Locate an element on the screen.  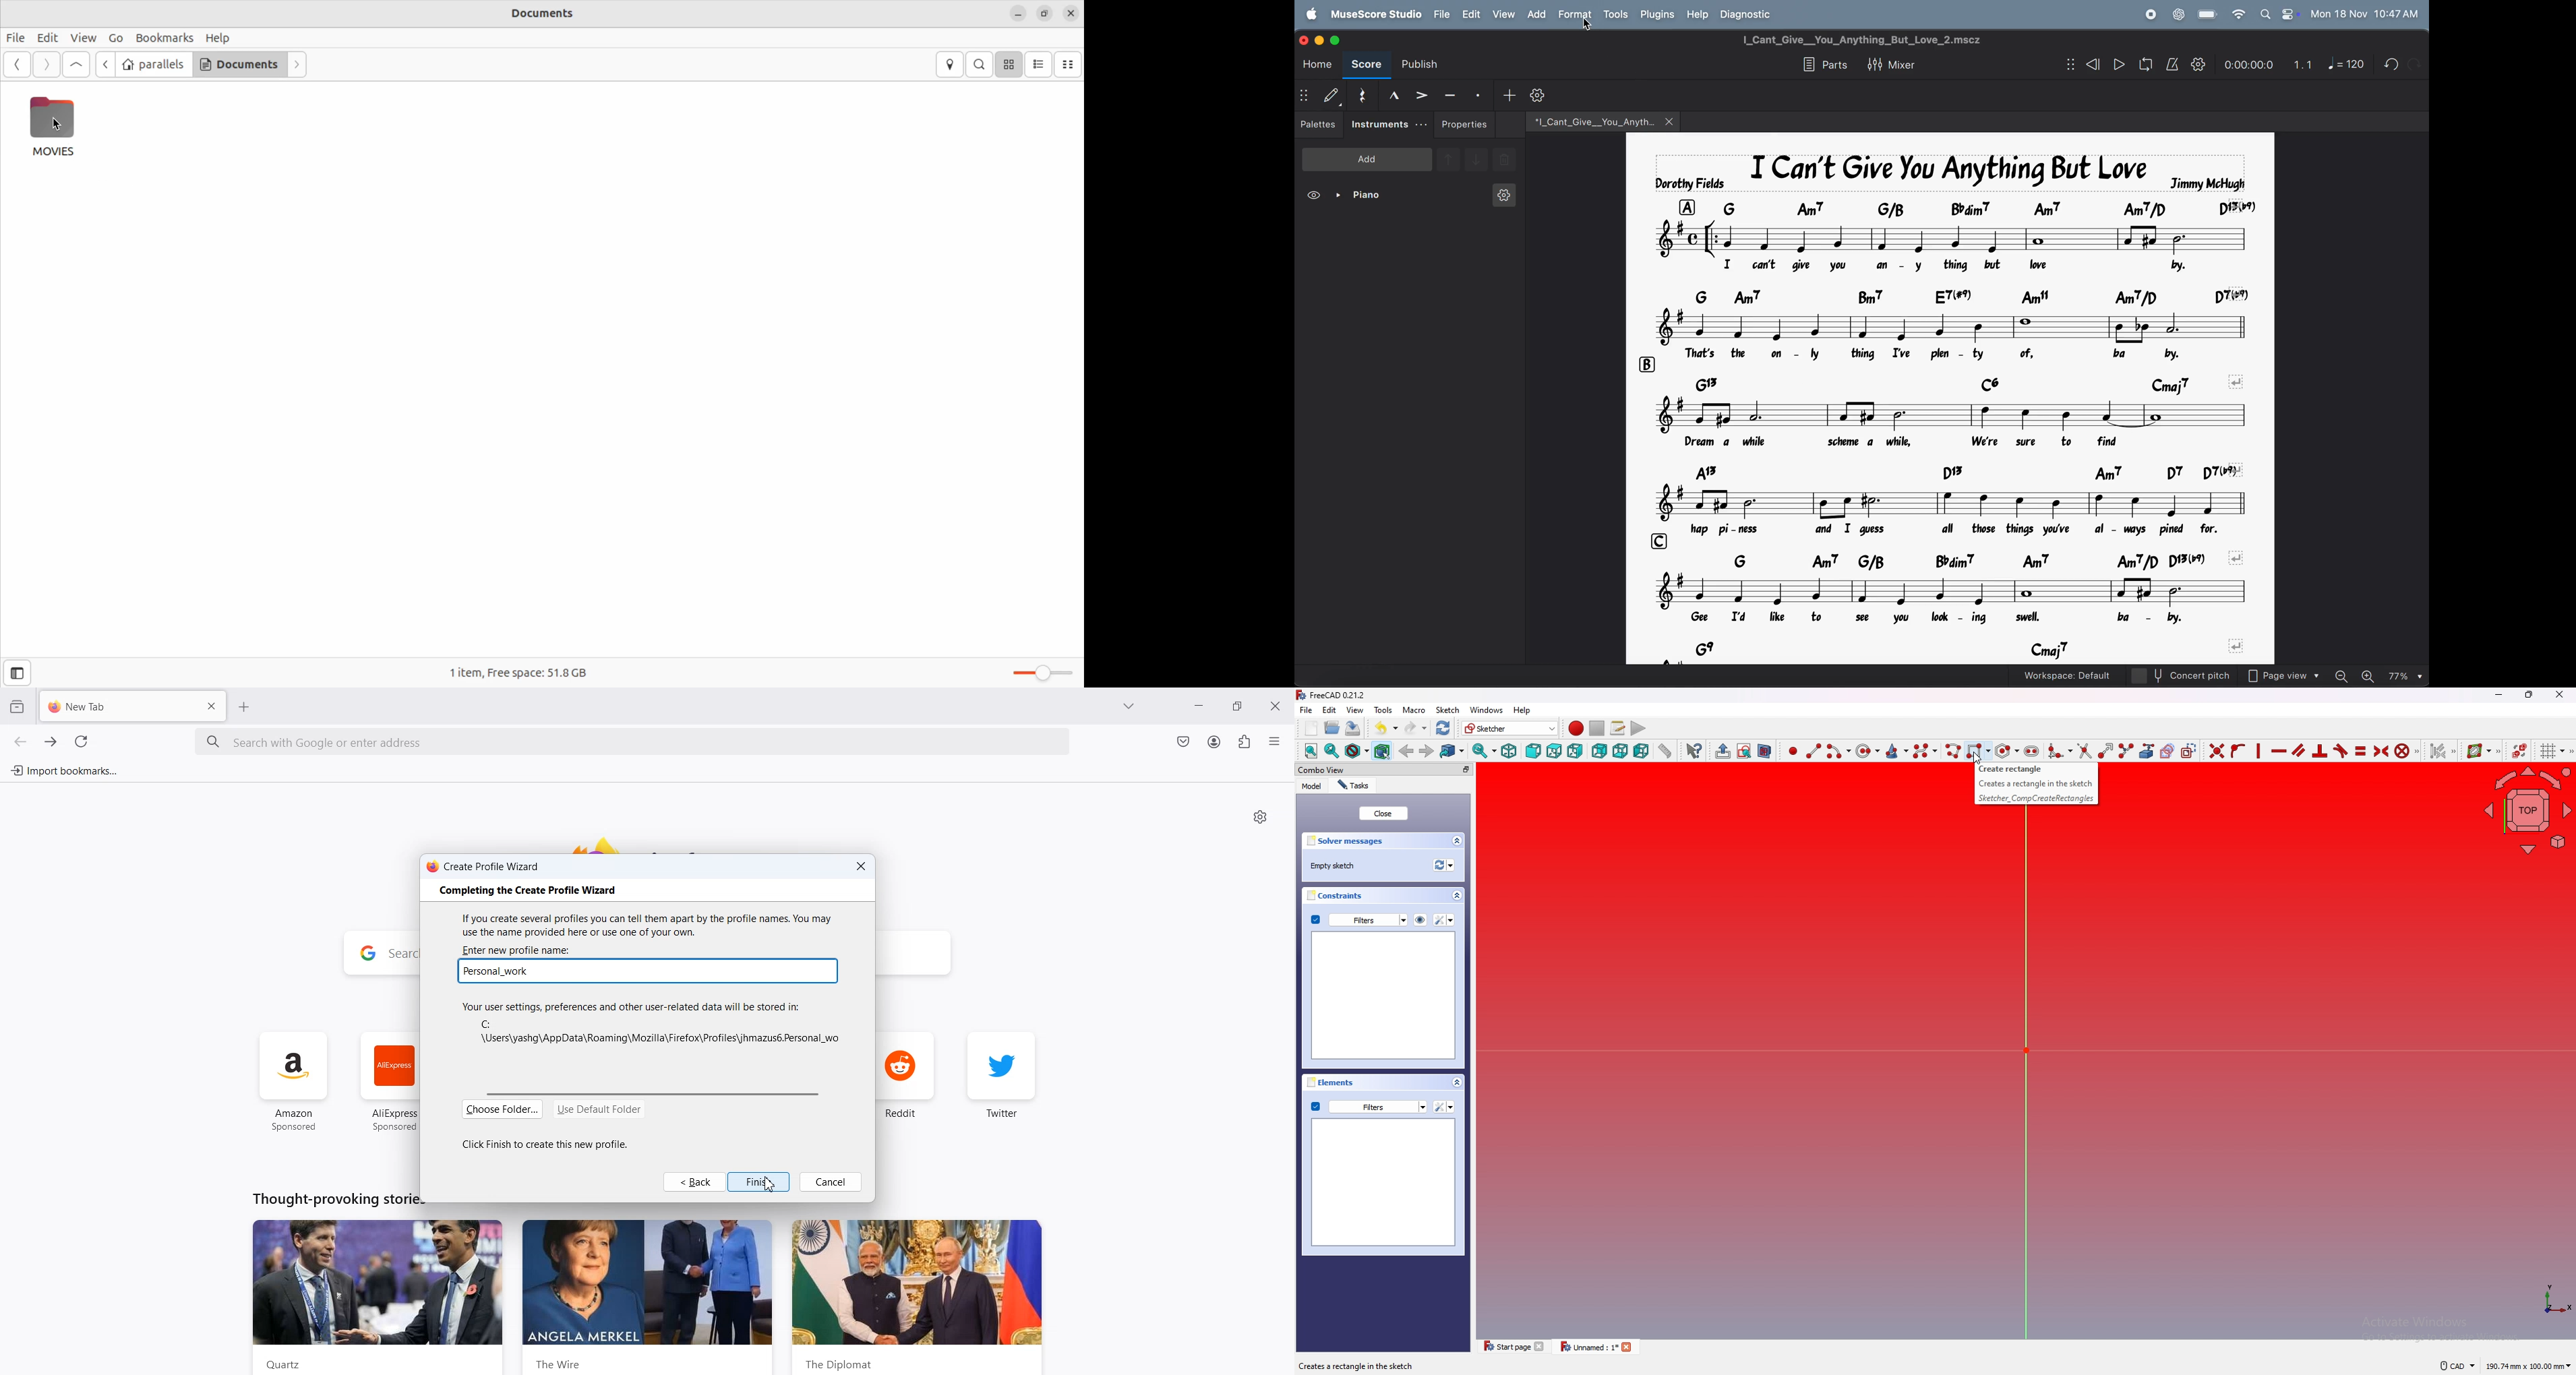
filters is located at coordinates (1358, 919).